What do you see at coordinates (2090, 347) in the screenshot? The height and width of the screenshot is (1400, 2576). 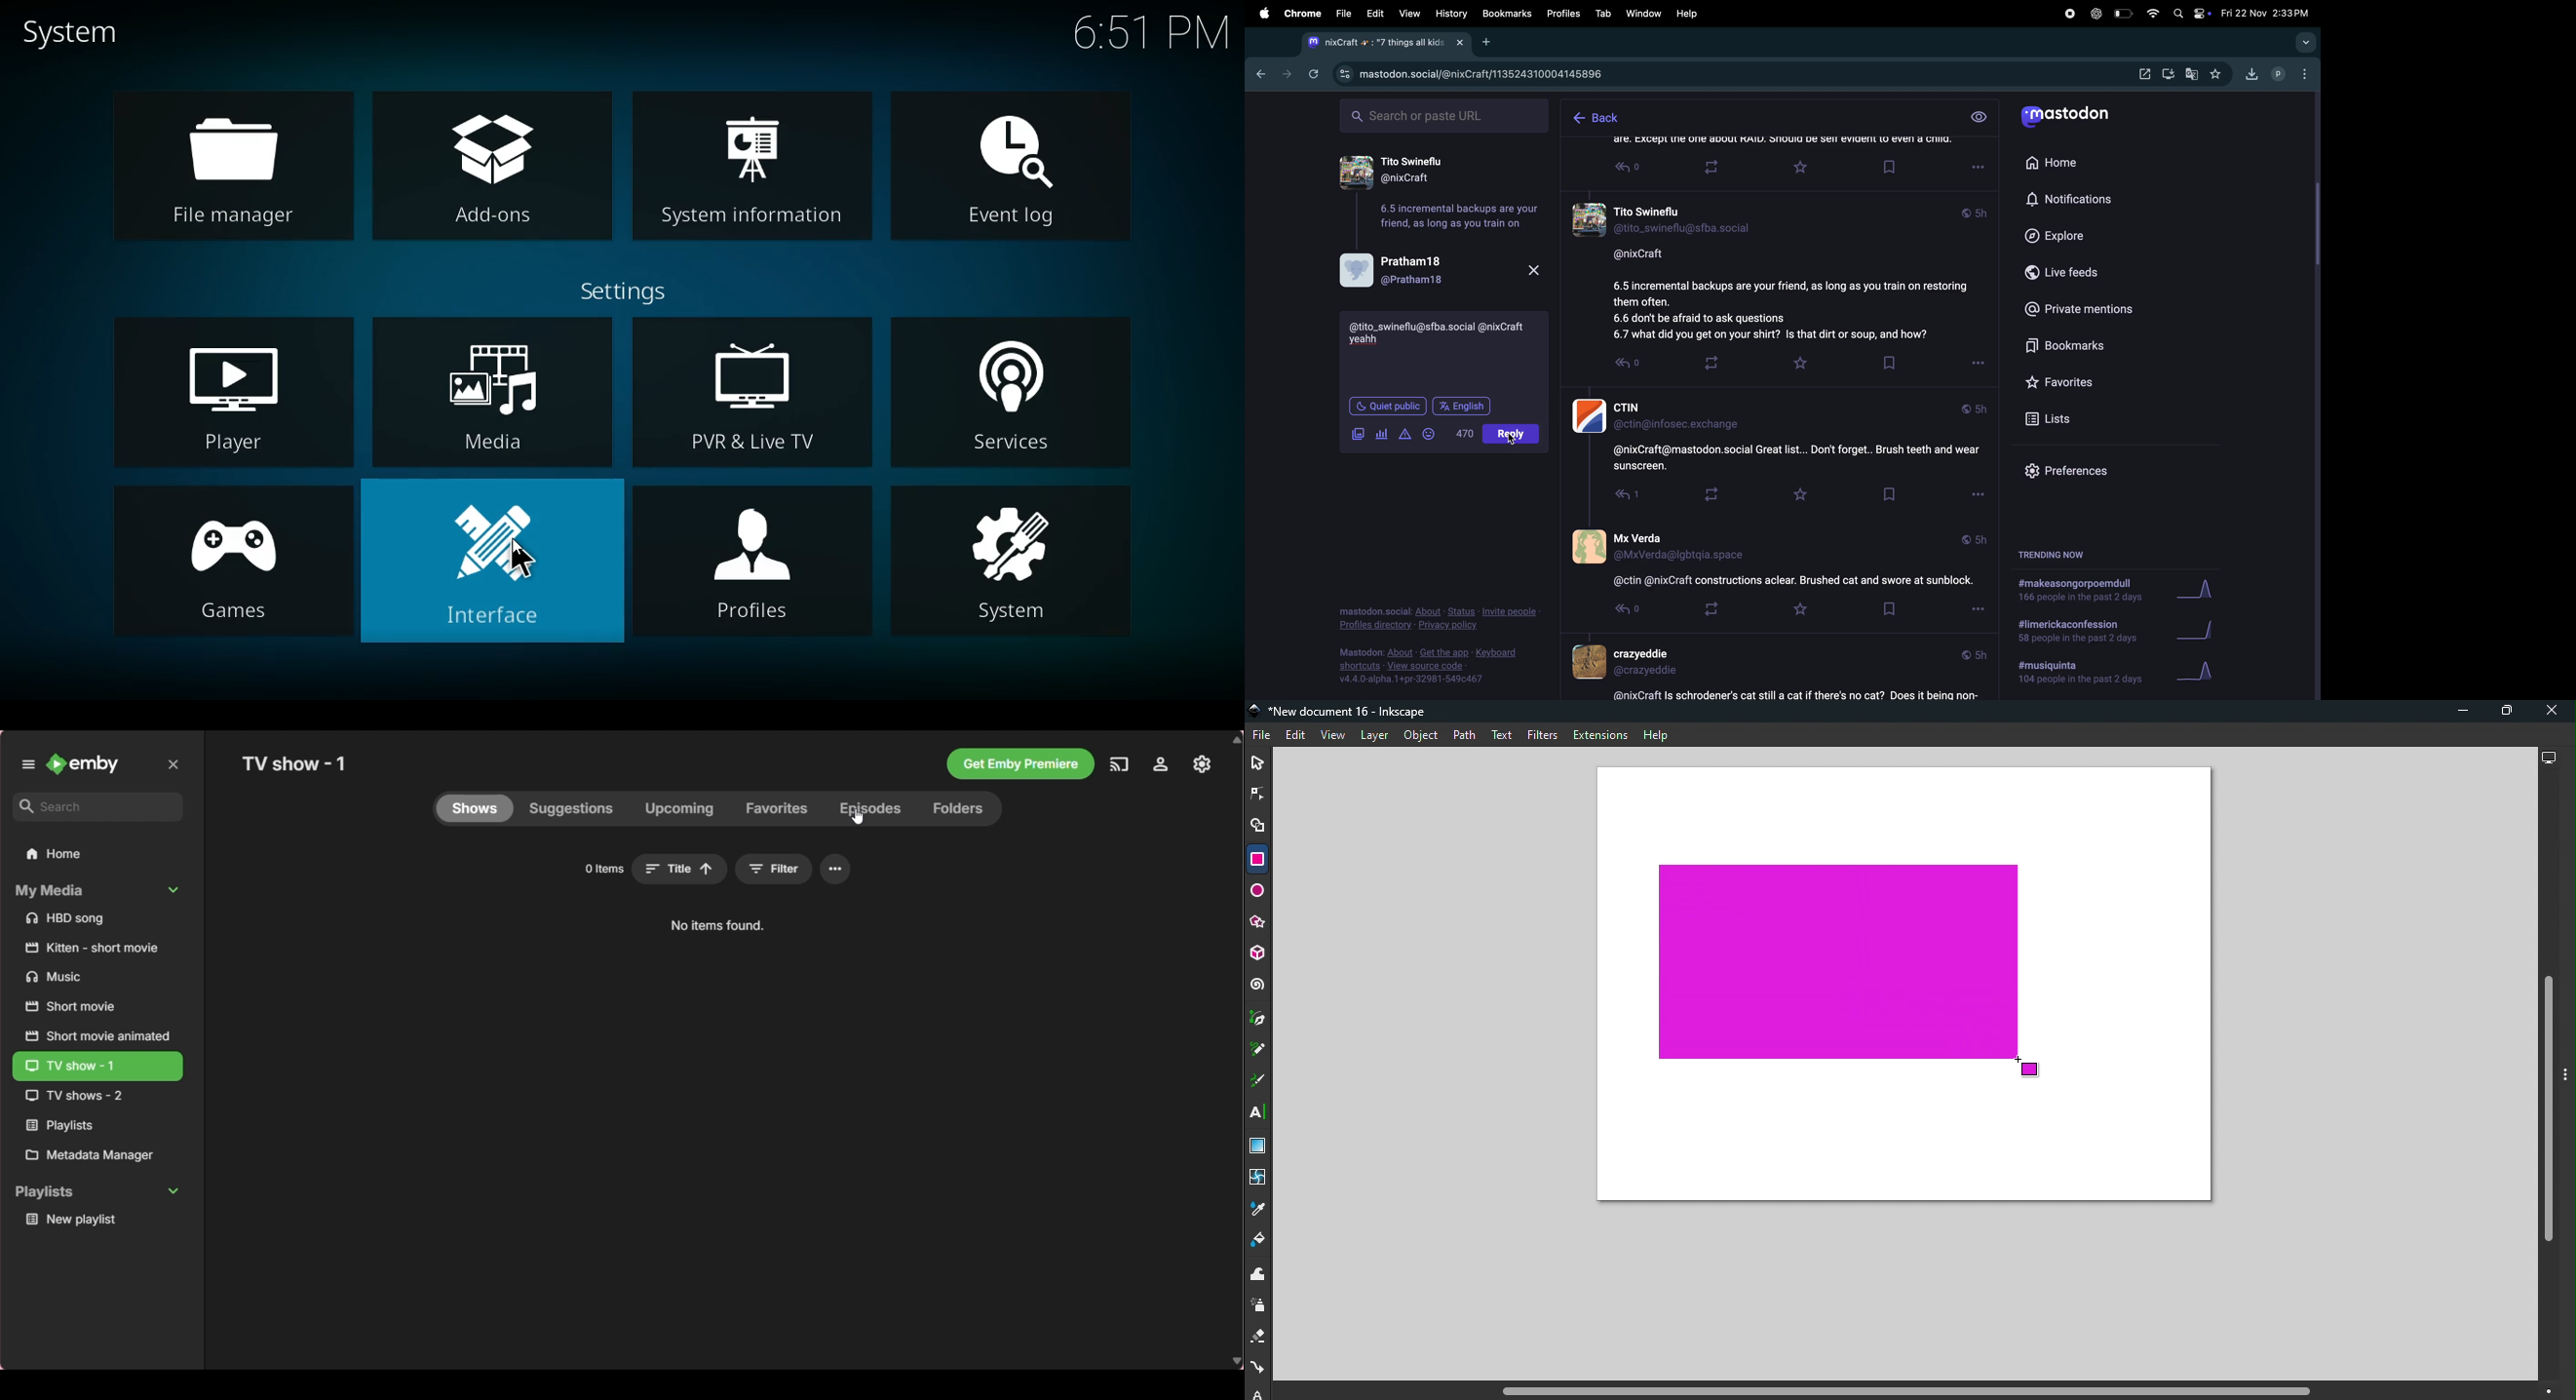 I see `book marks` at bounding box center [2090, 347].